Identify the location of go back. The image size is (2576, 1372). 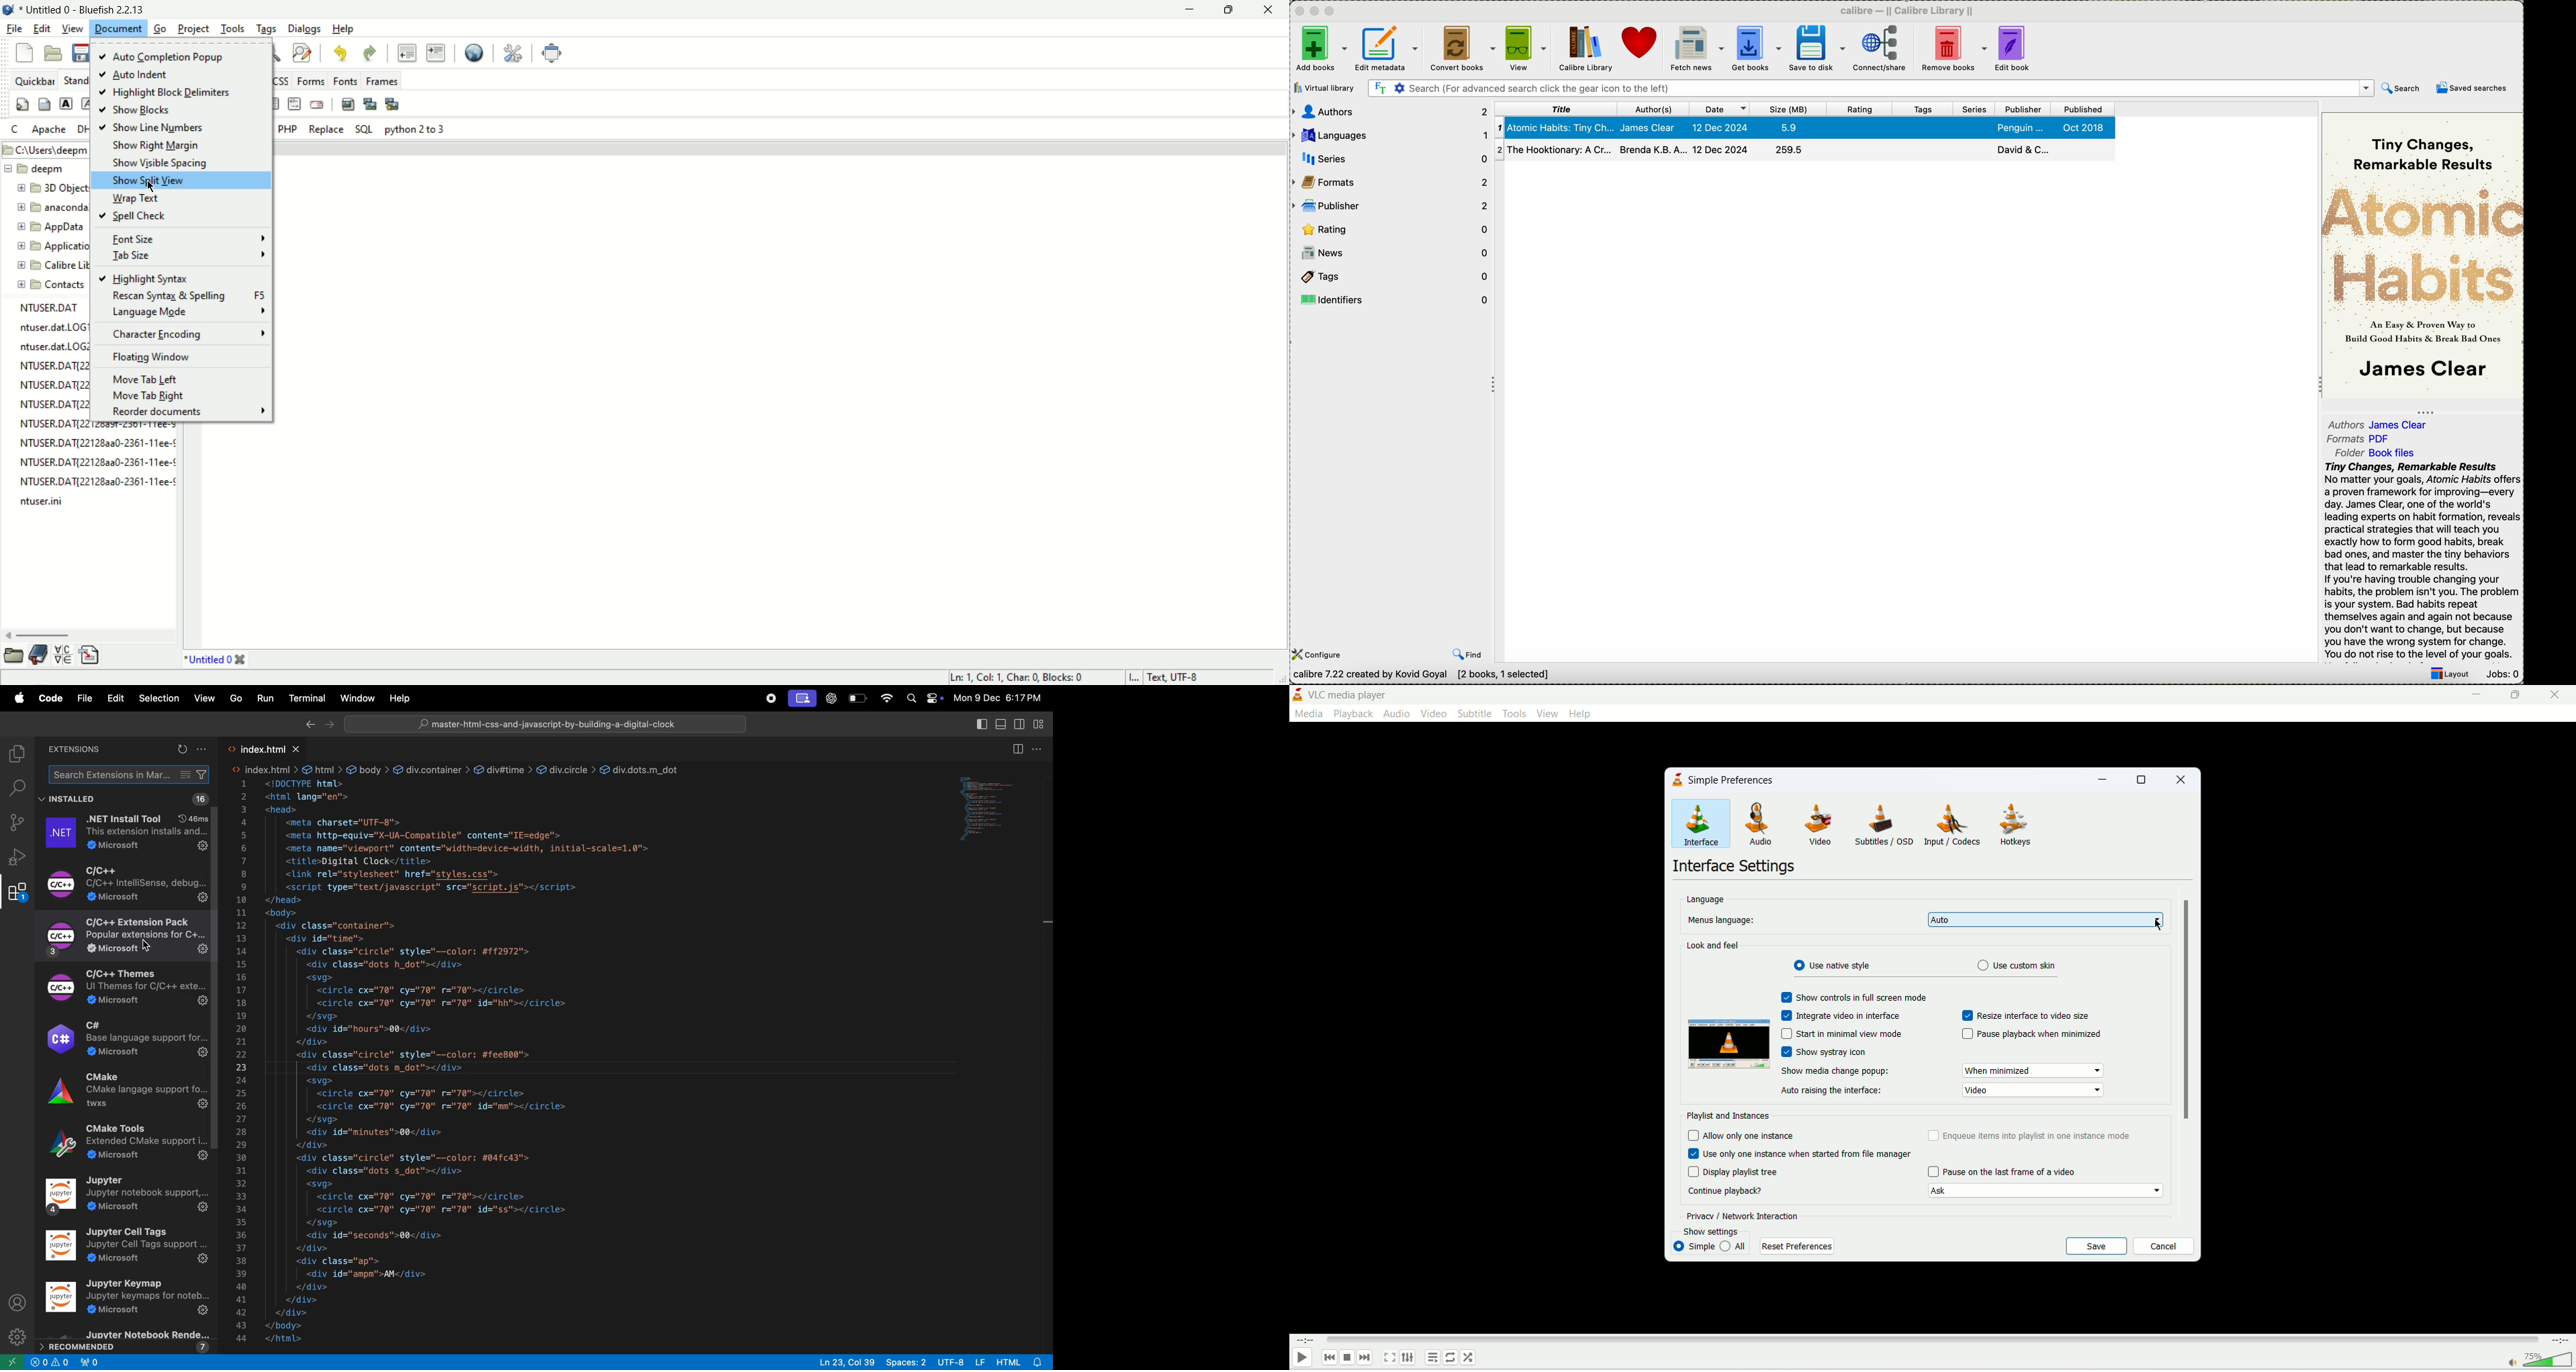
(11, 1362).